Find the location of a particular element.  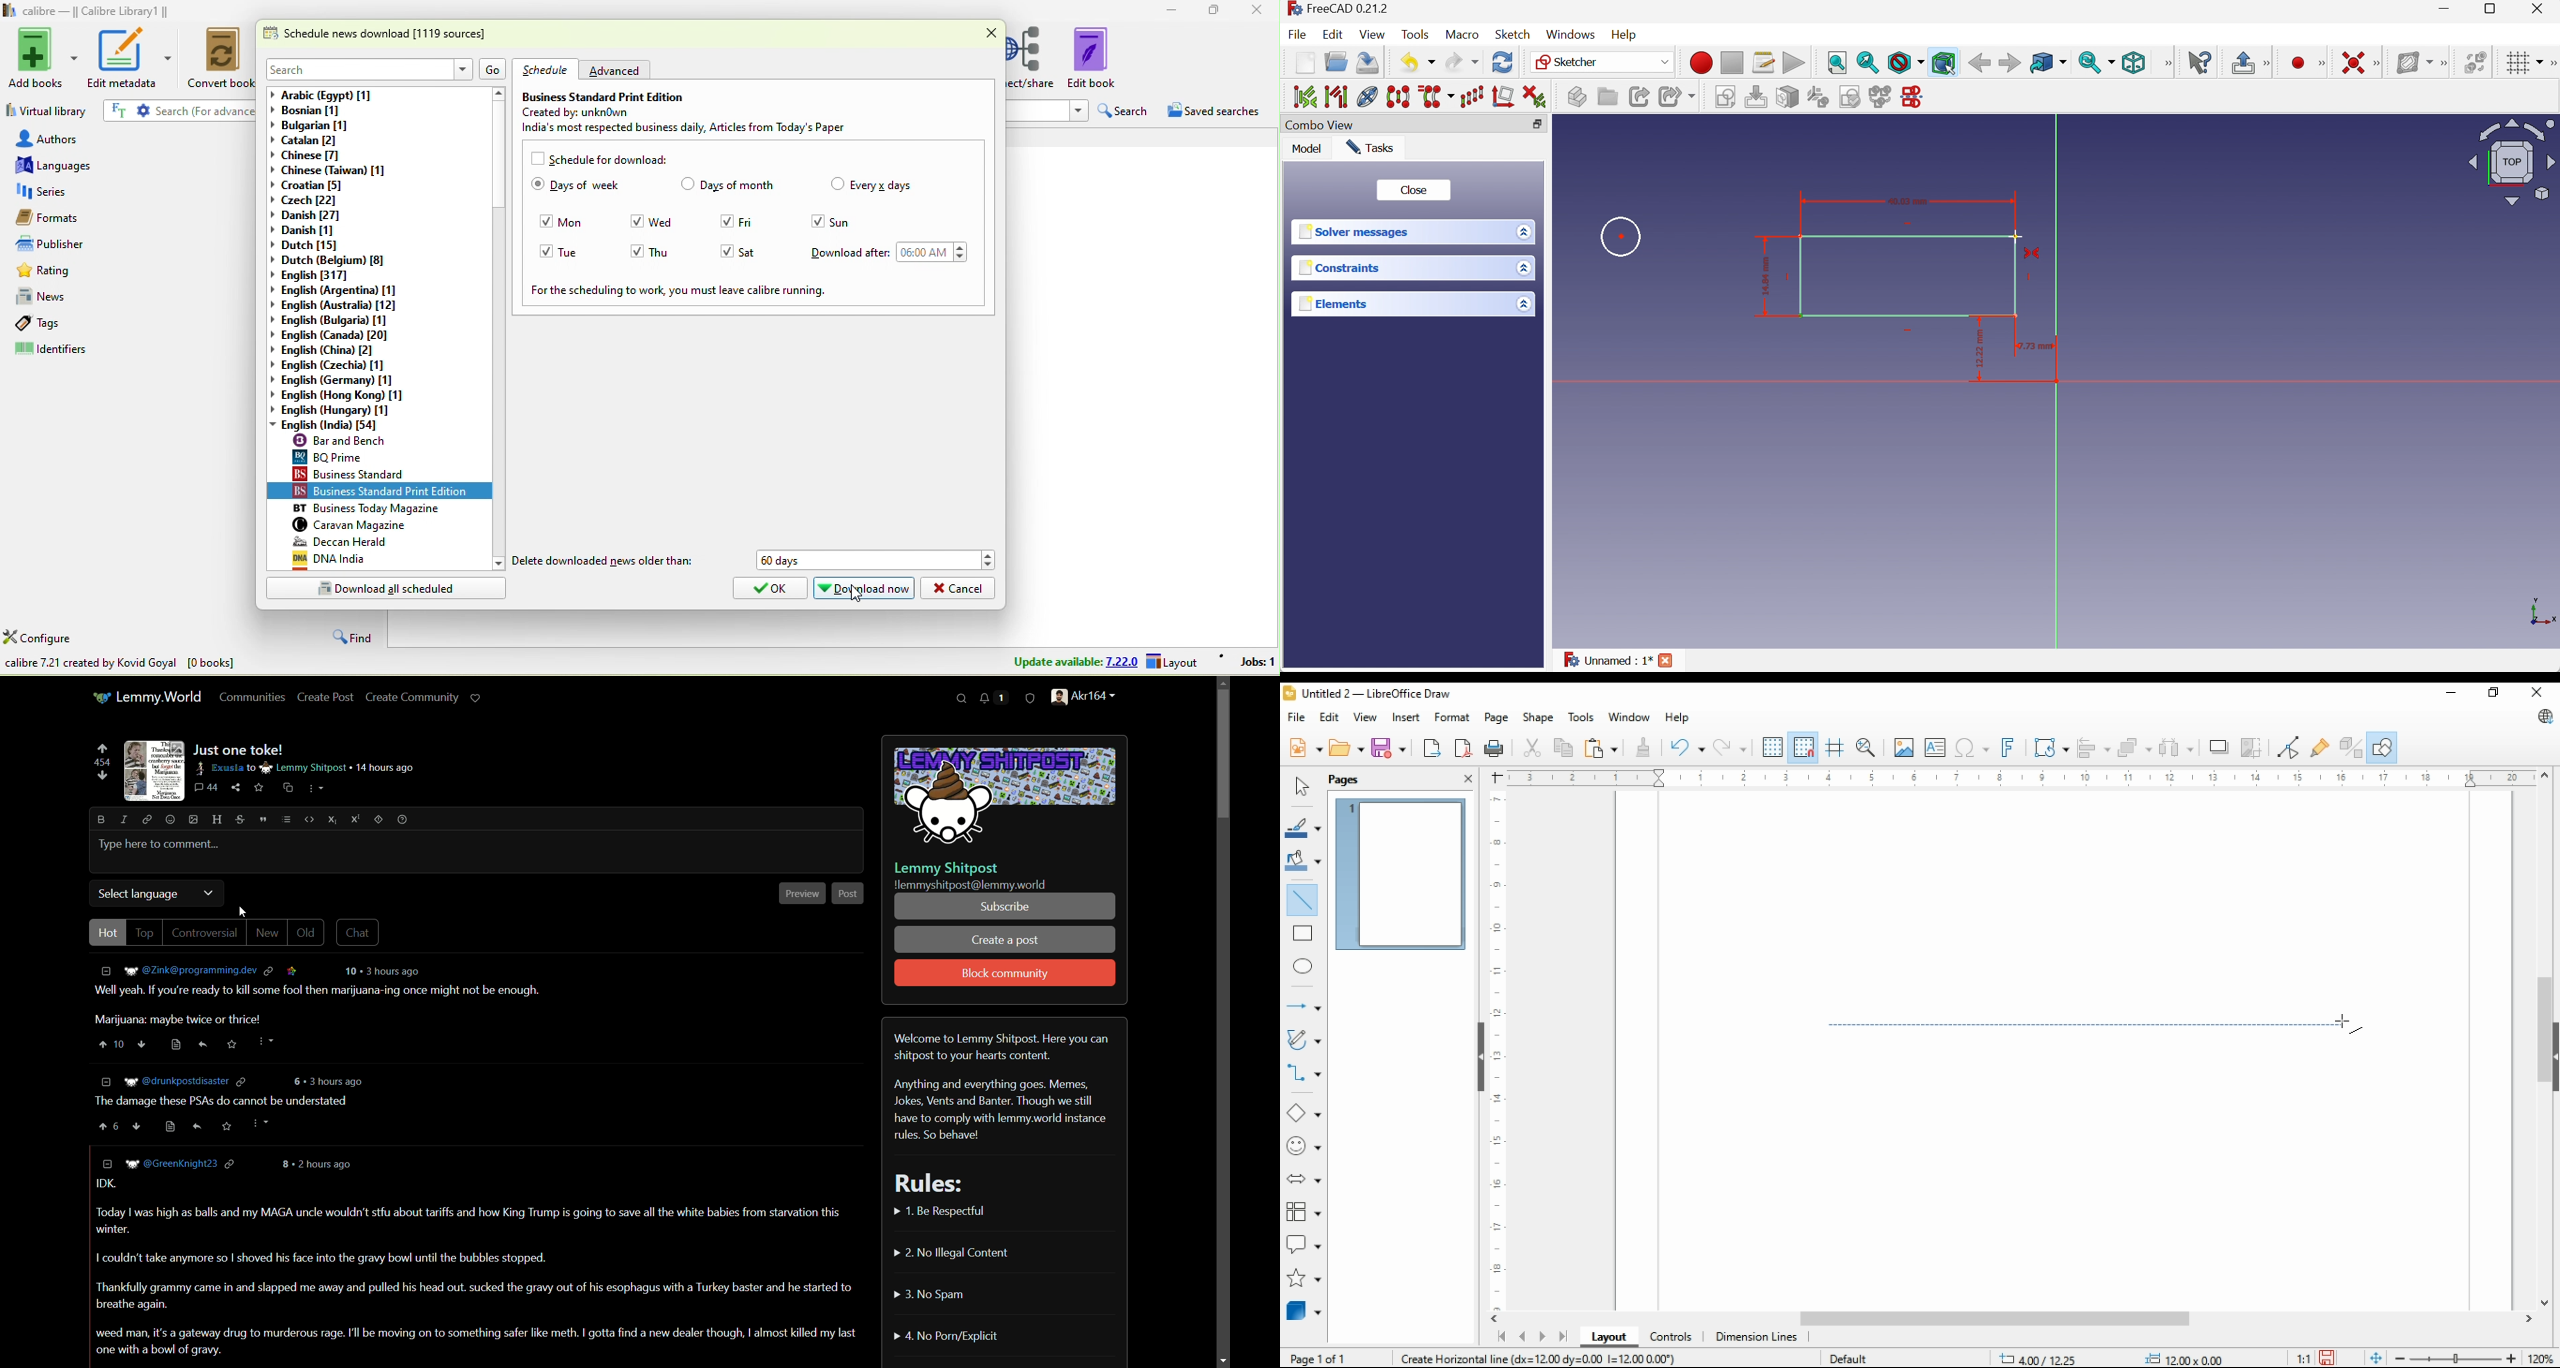

update available 7.22.0 layout is located at coordinates (1081, 662).